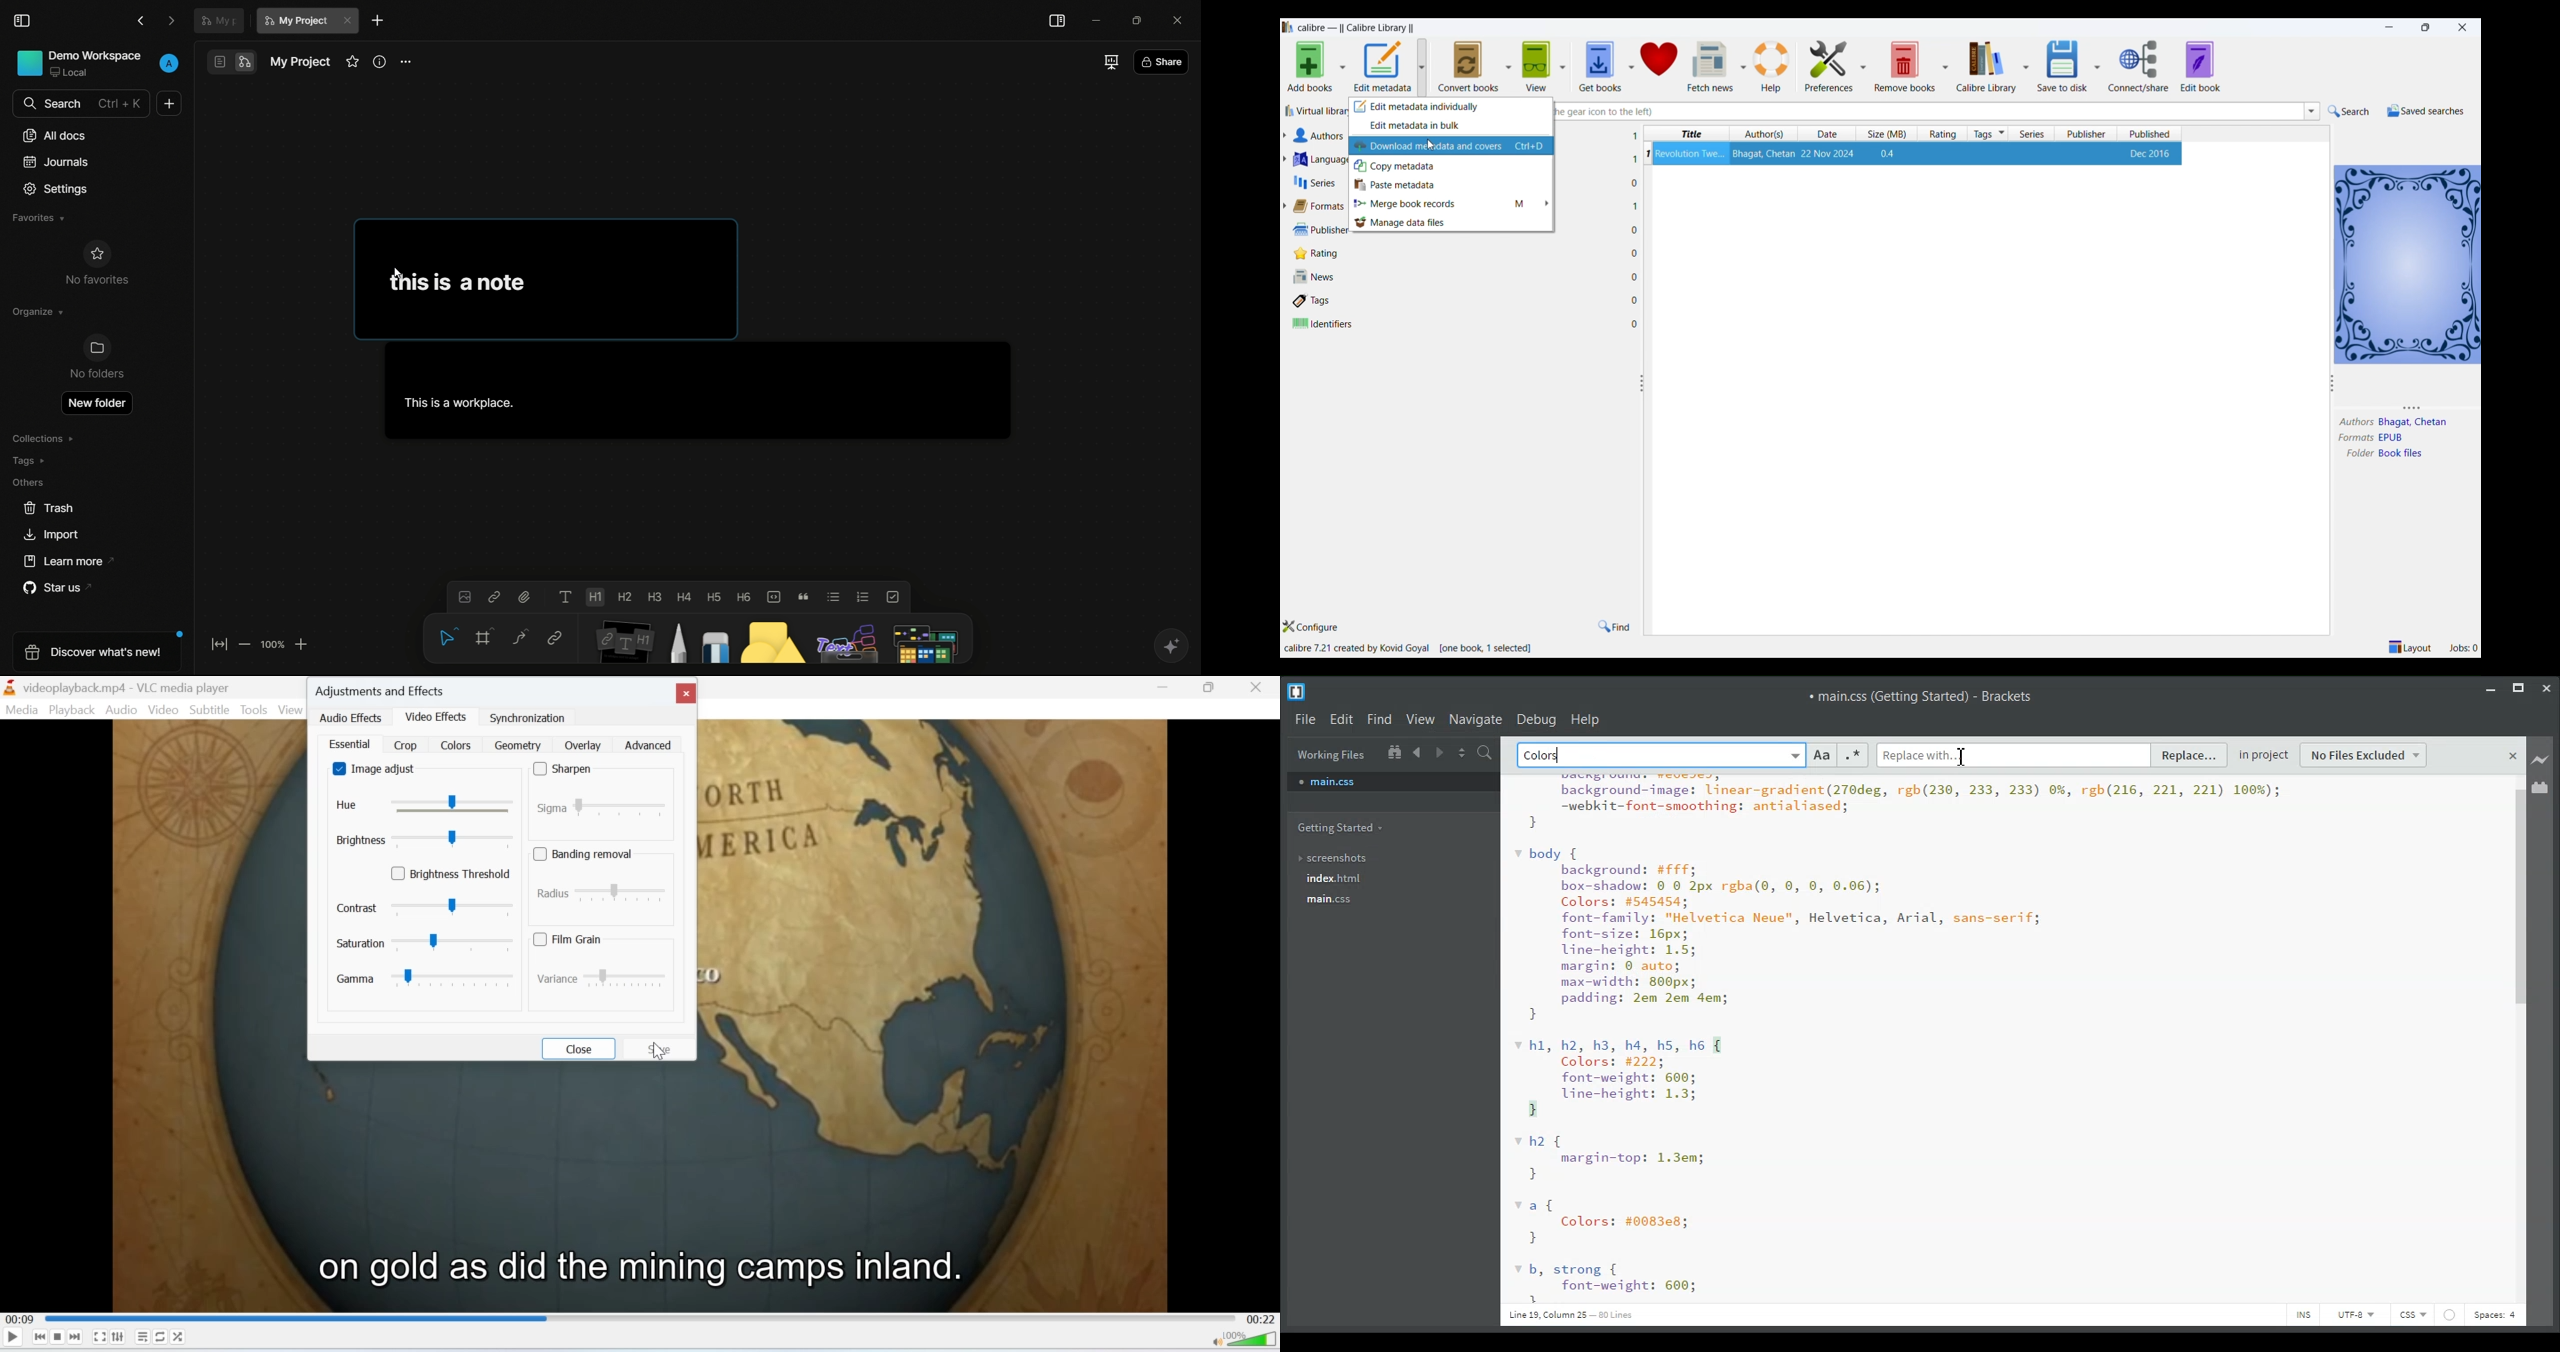  Describe the element at coordinates (381, 61) in the screenshot. I see `info` at that location.